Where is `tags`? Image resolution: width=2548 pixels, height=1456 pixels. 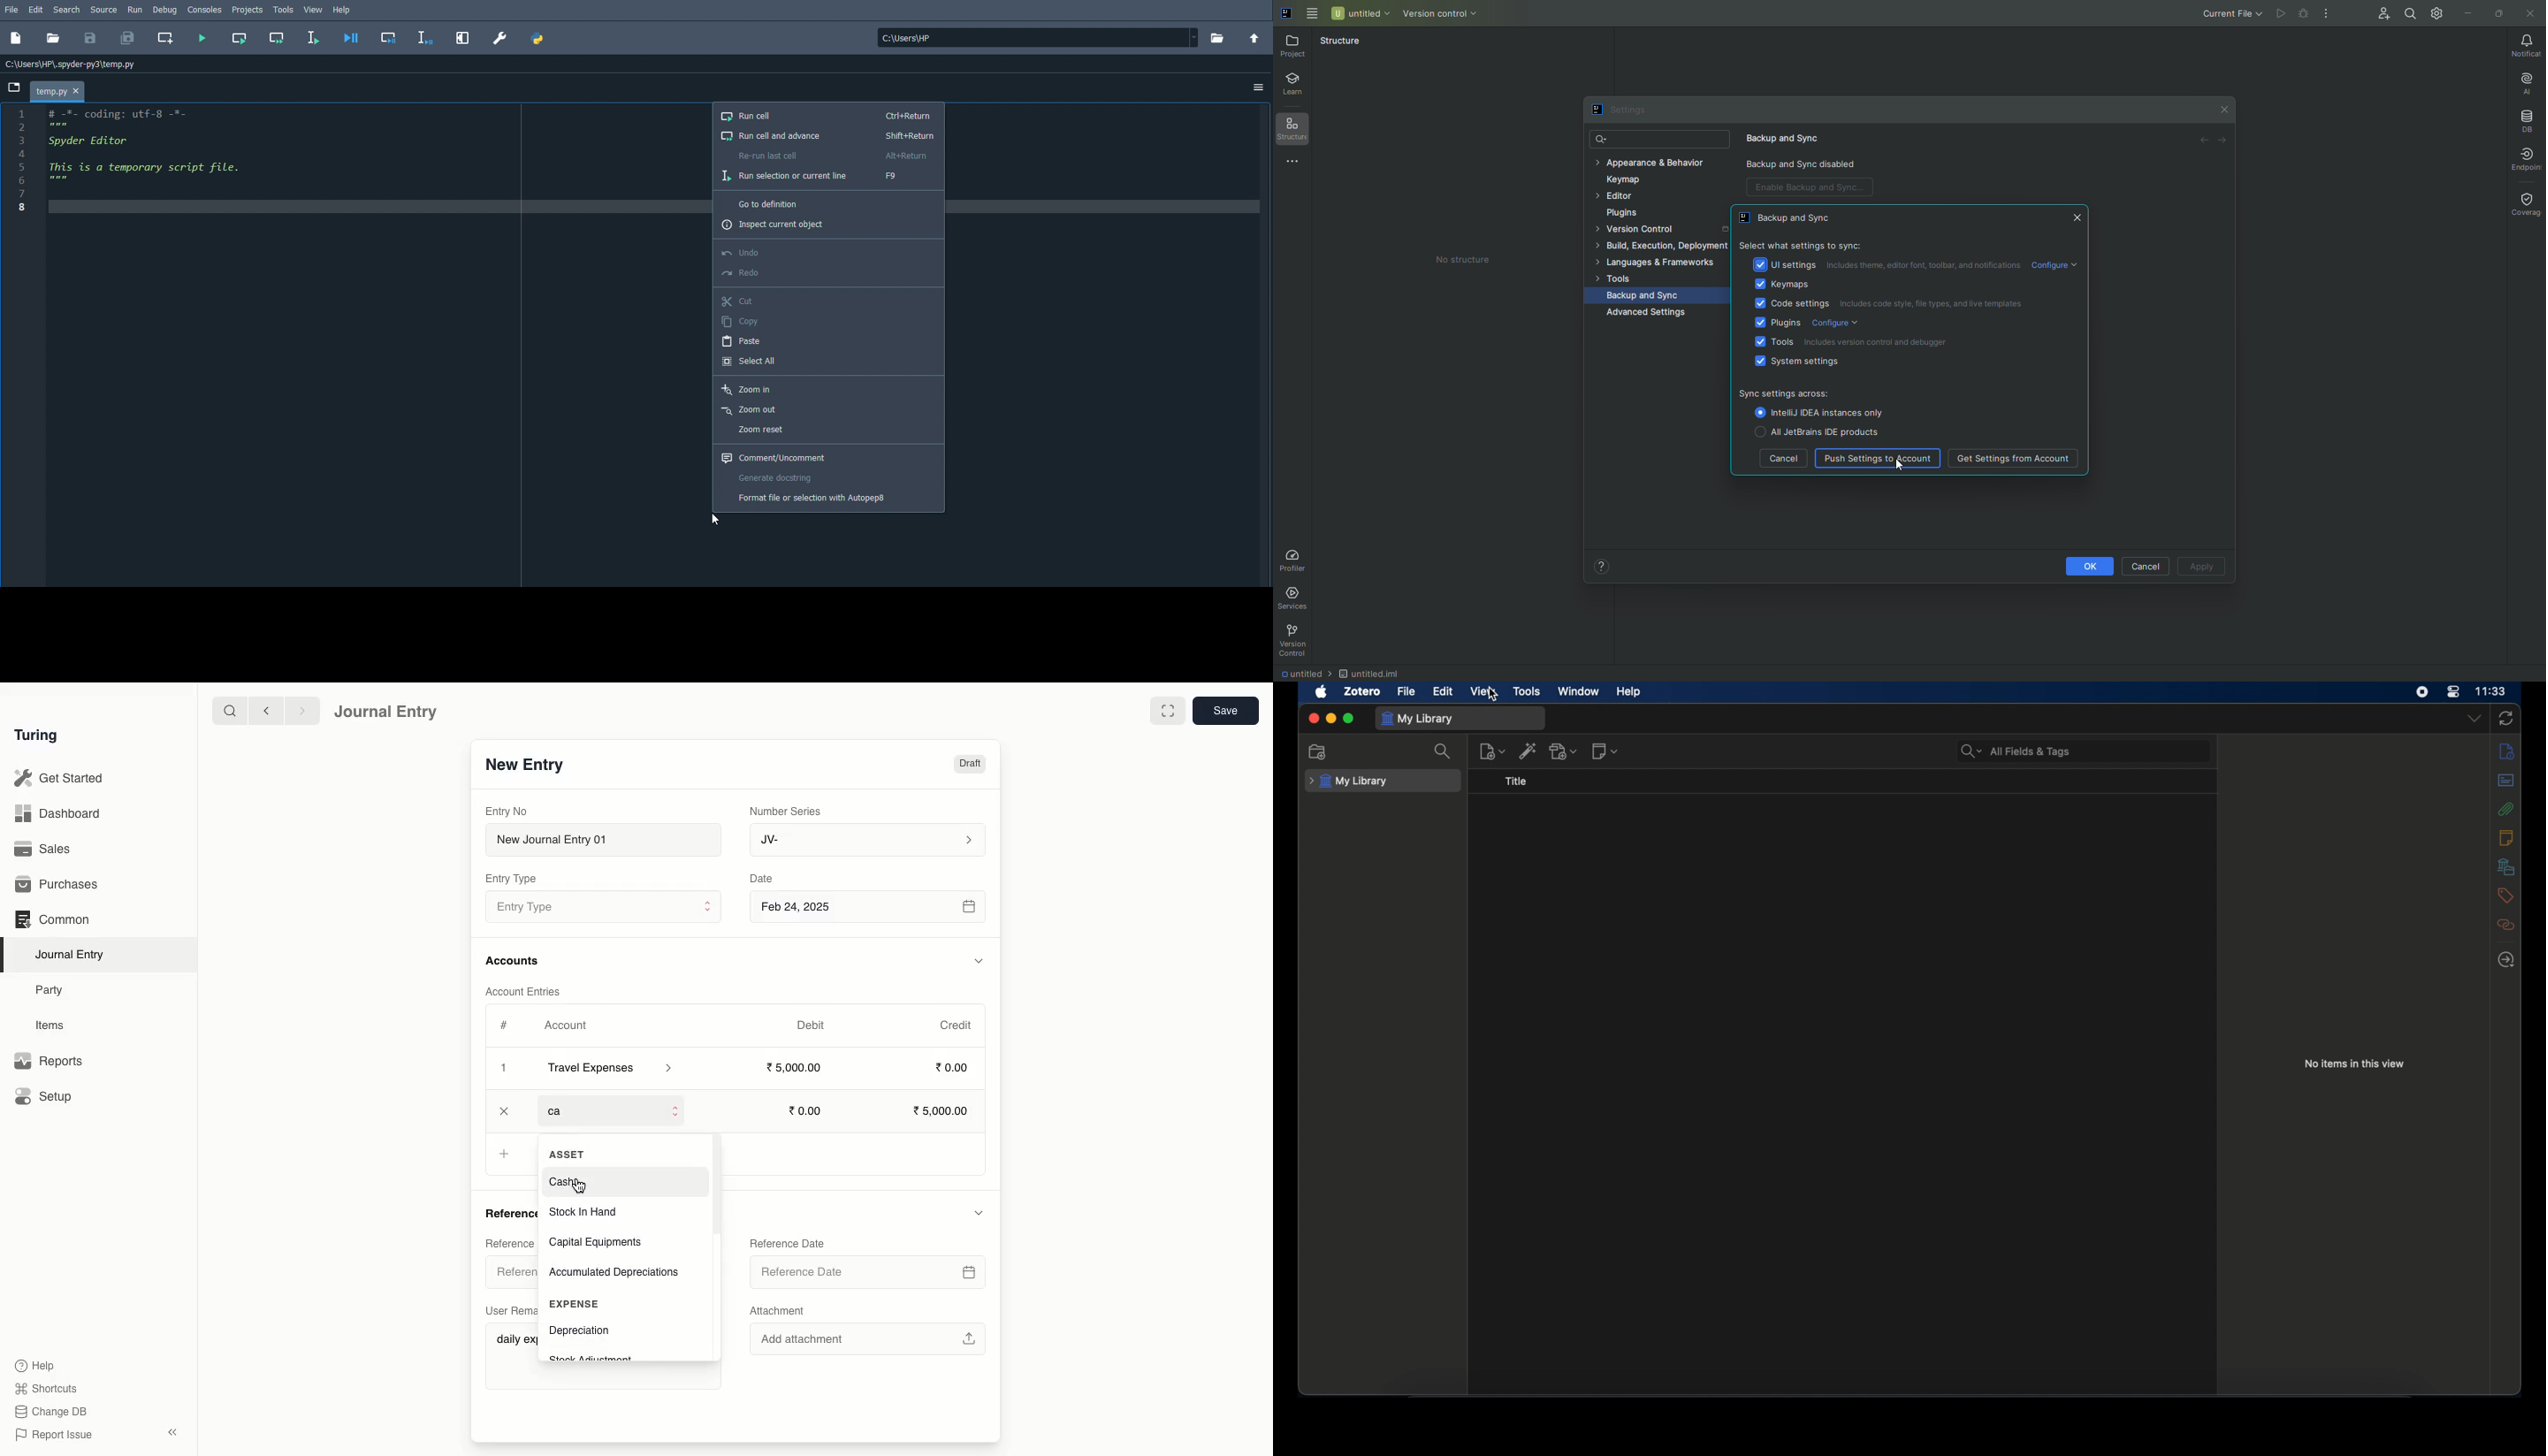 tags is located at coordinates (2506, 896).